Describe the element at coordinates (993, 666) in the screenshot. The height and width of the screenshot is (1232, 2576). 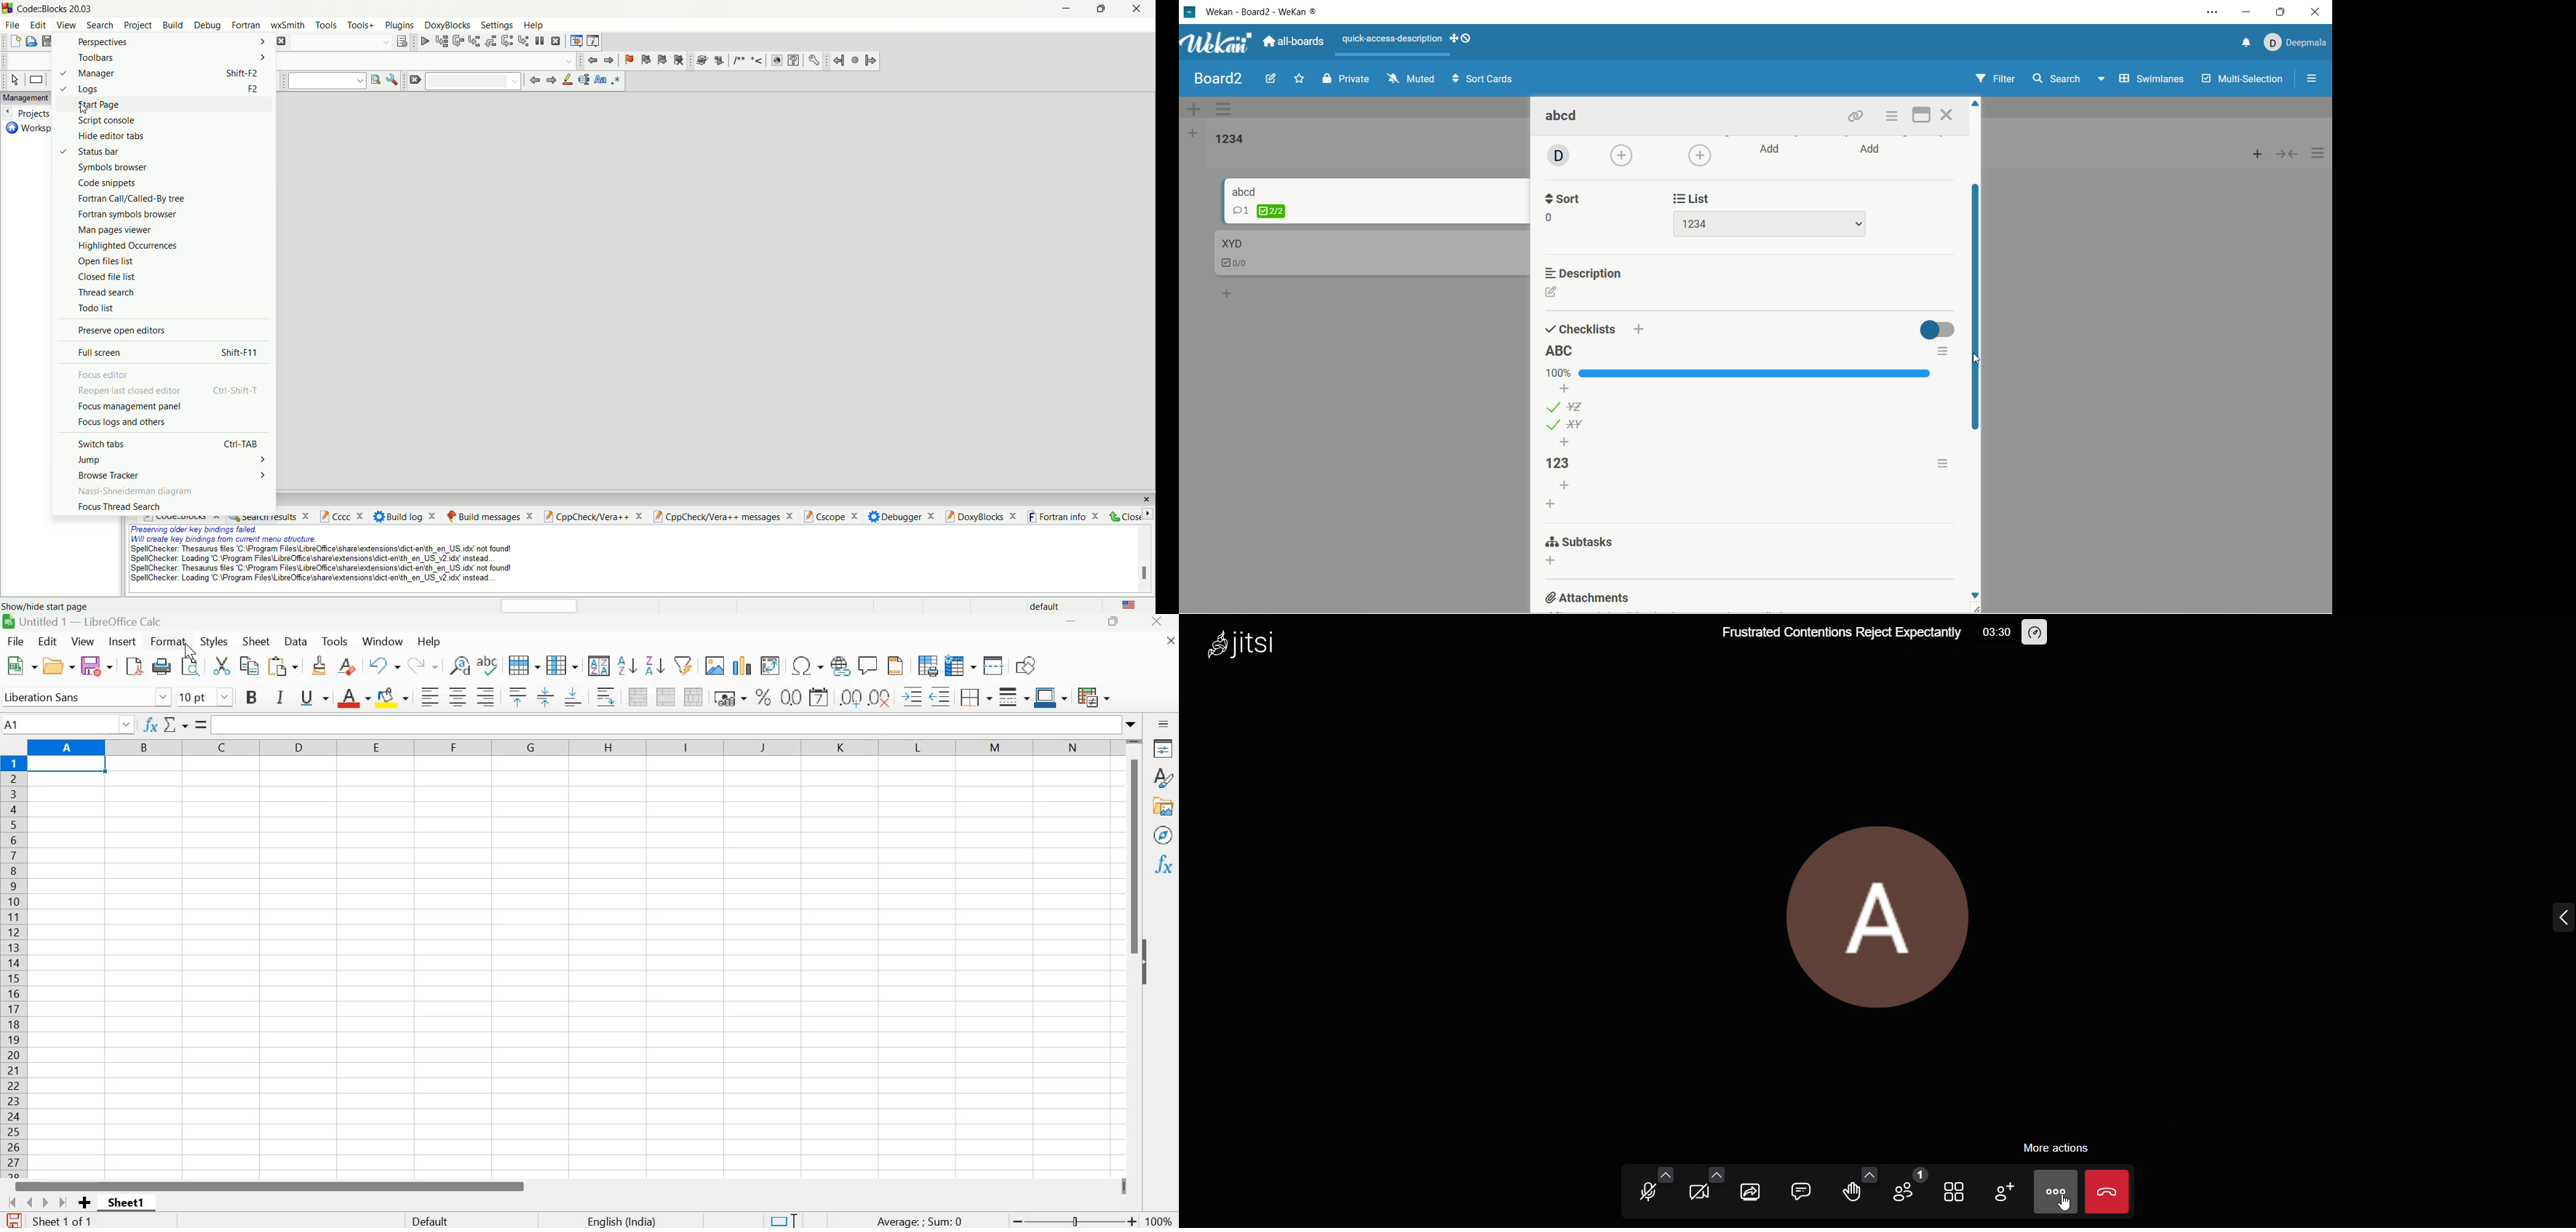
I see `Split window` at that location.